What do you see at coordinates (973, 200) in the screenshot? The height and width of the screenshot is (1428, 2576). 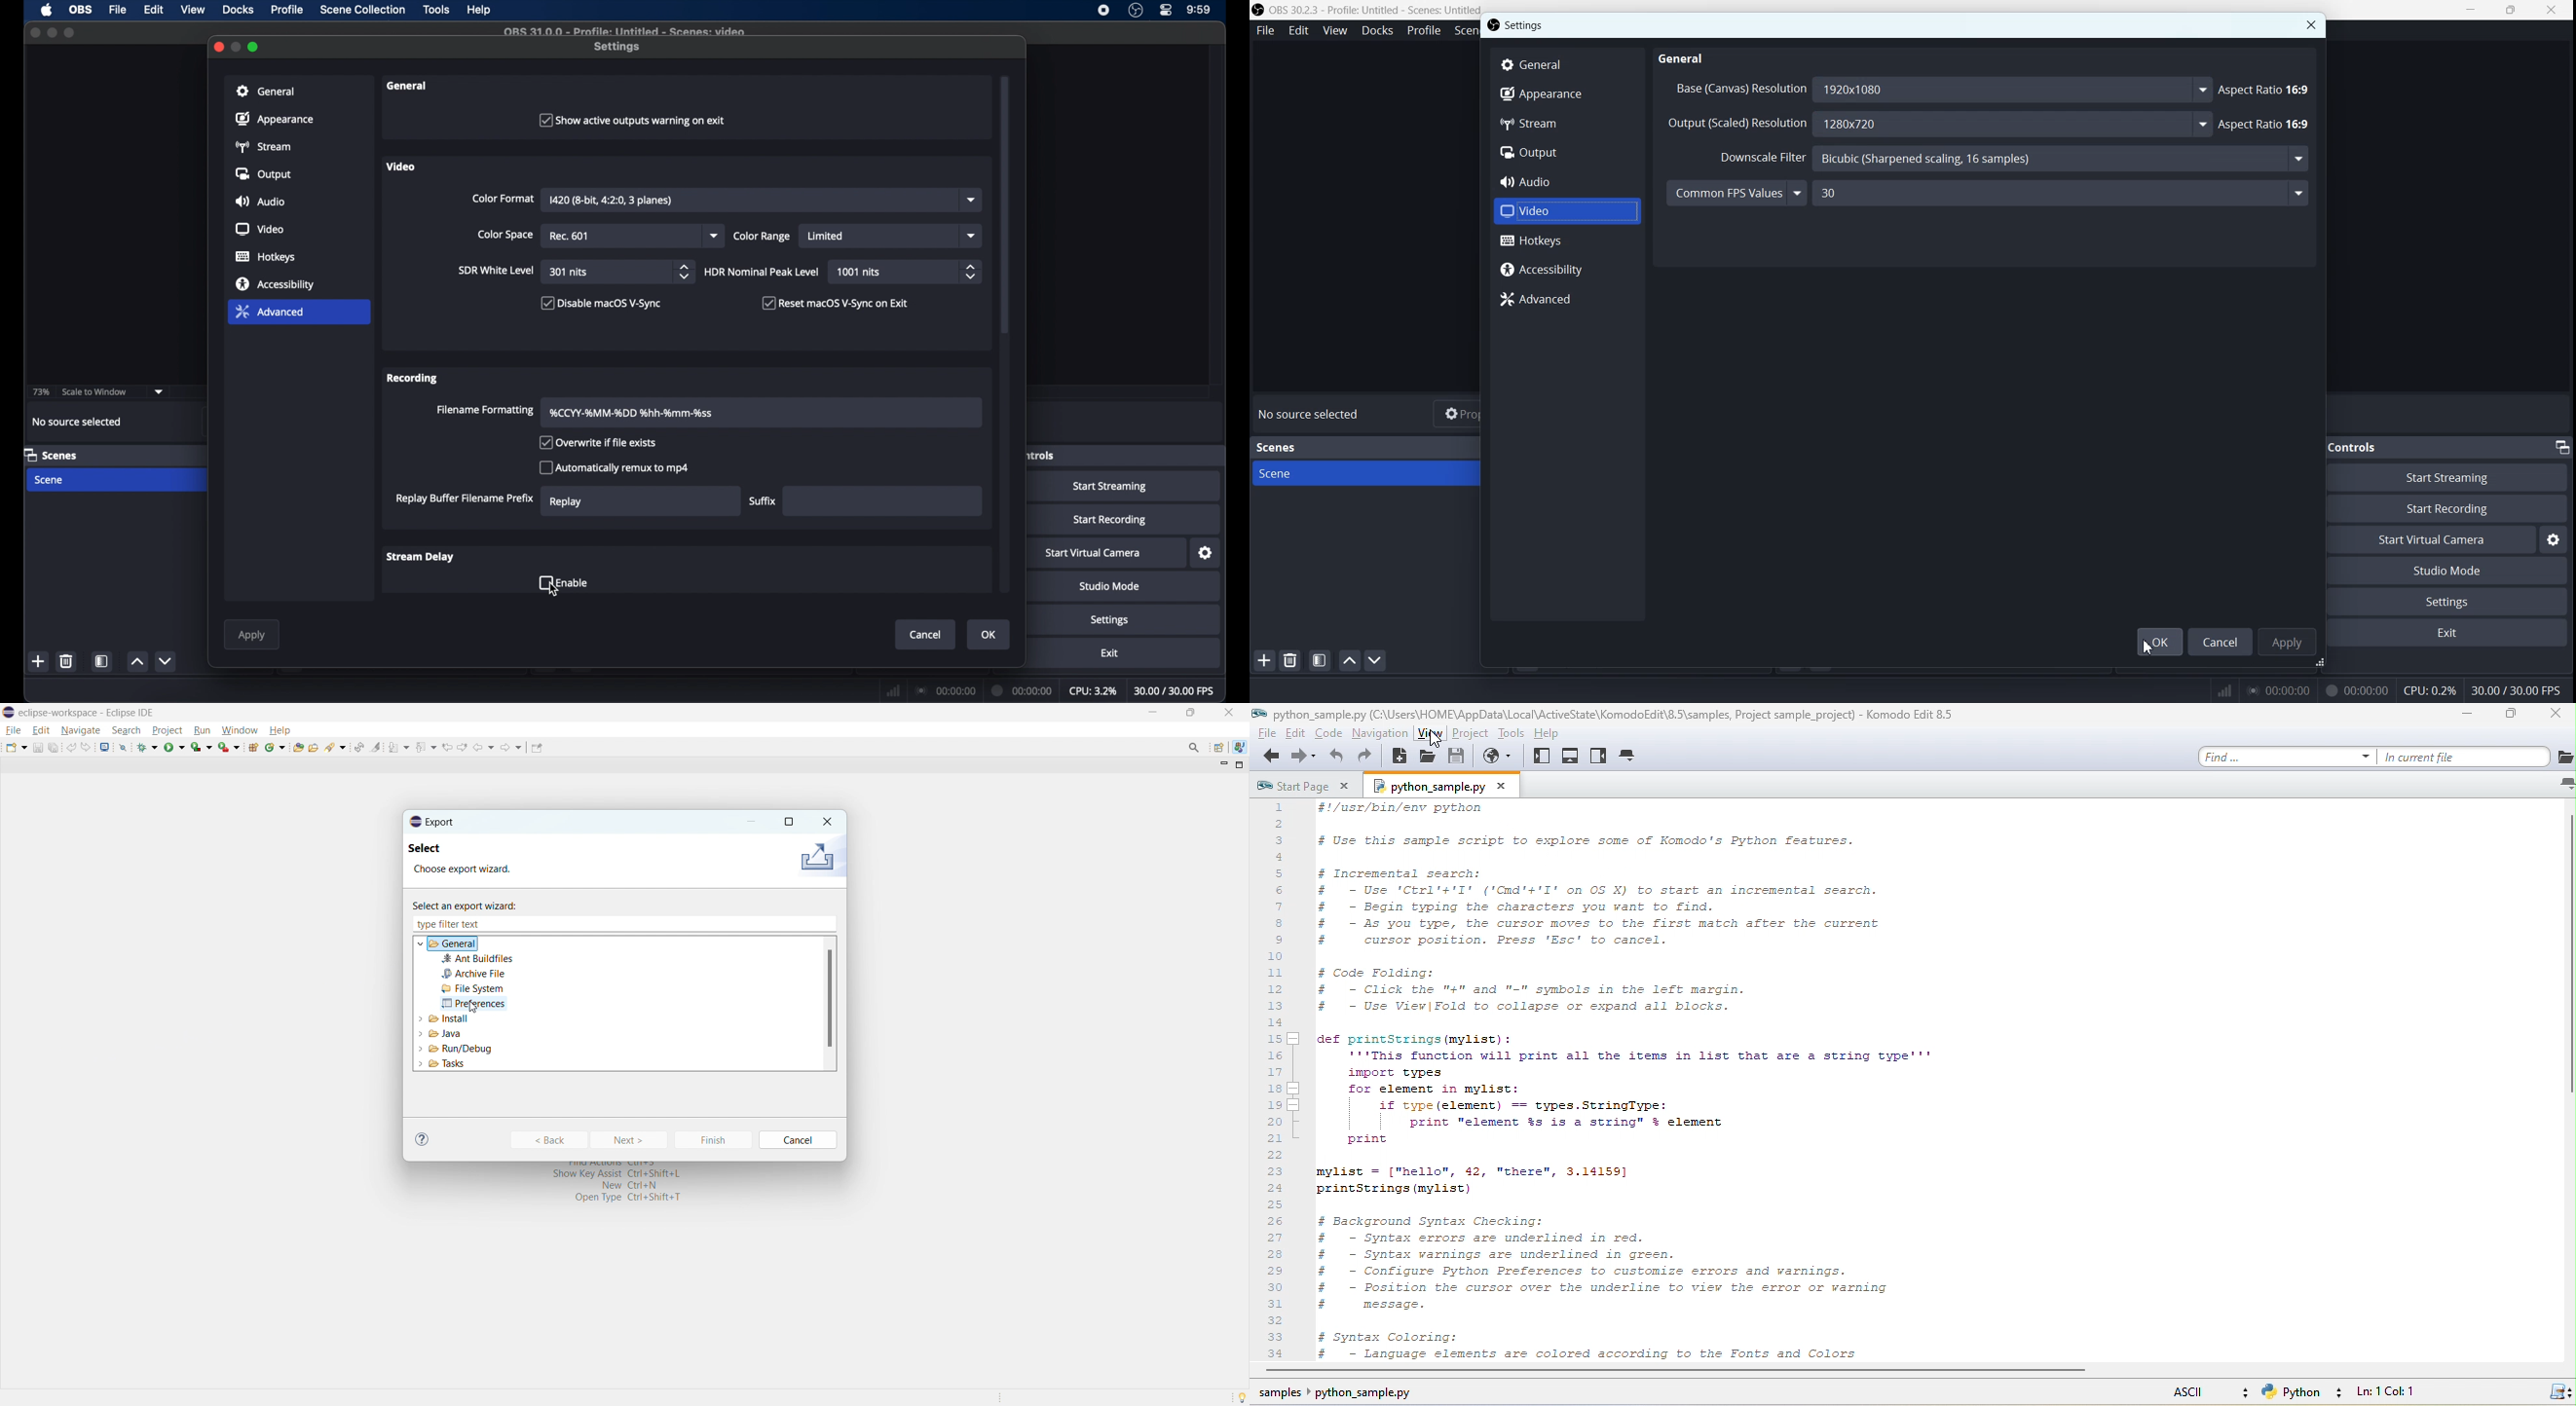 I see `dropdown` at bounding box center [973, 200].